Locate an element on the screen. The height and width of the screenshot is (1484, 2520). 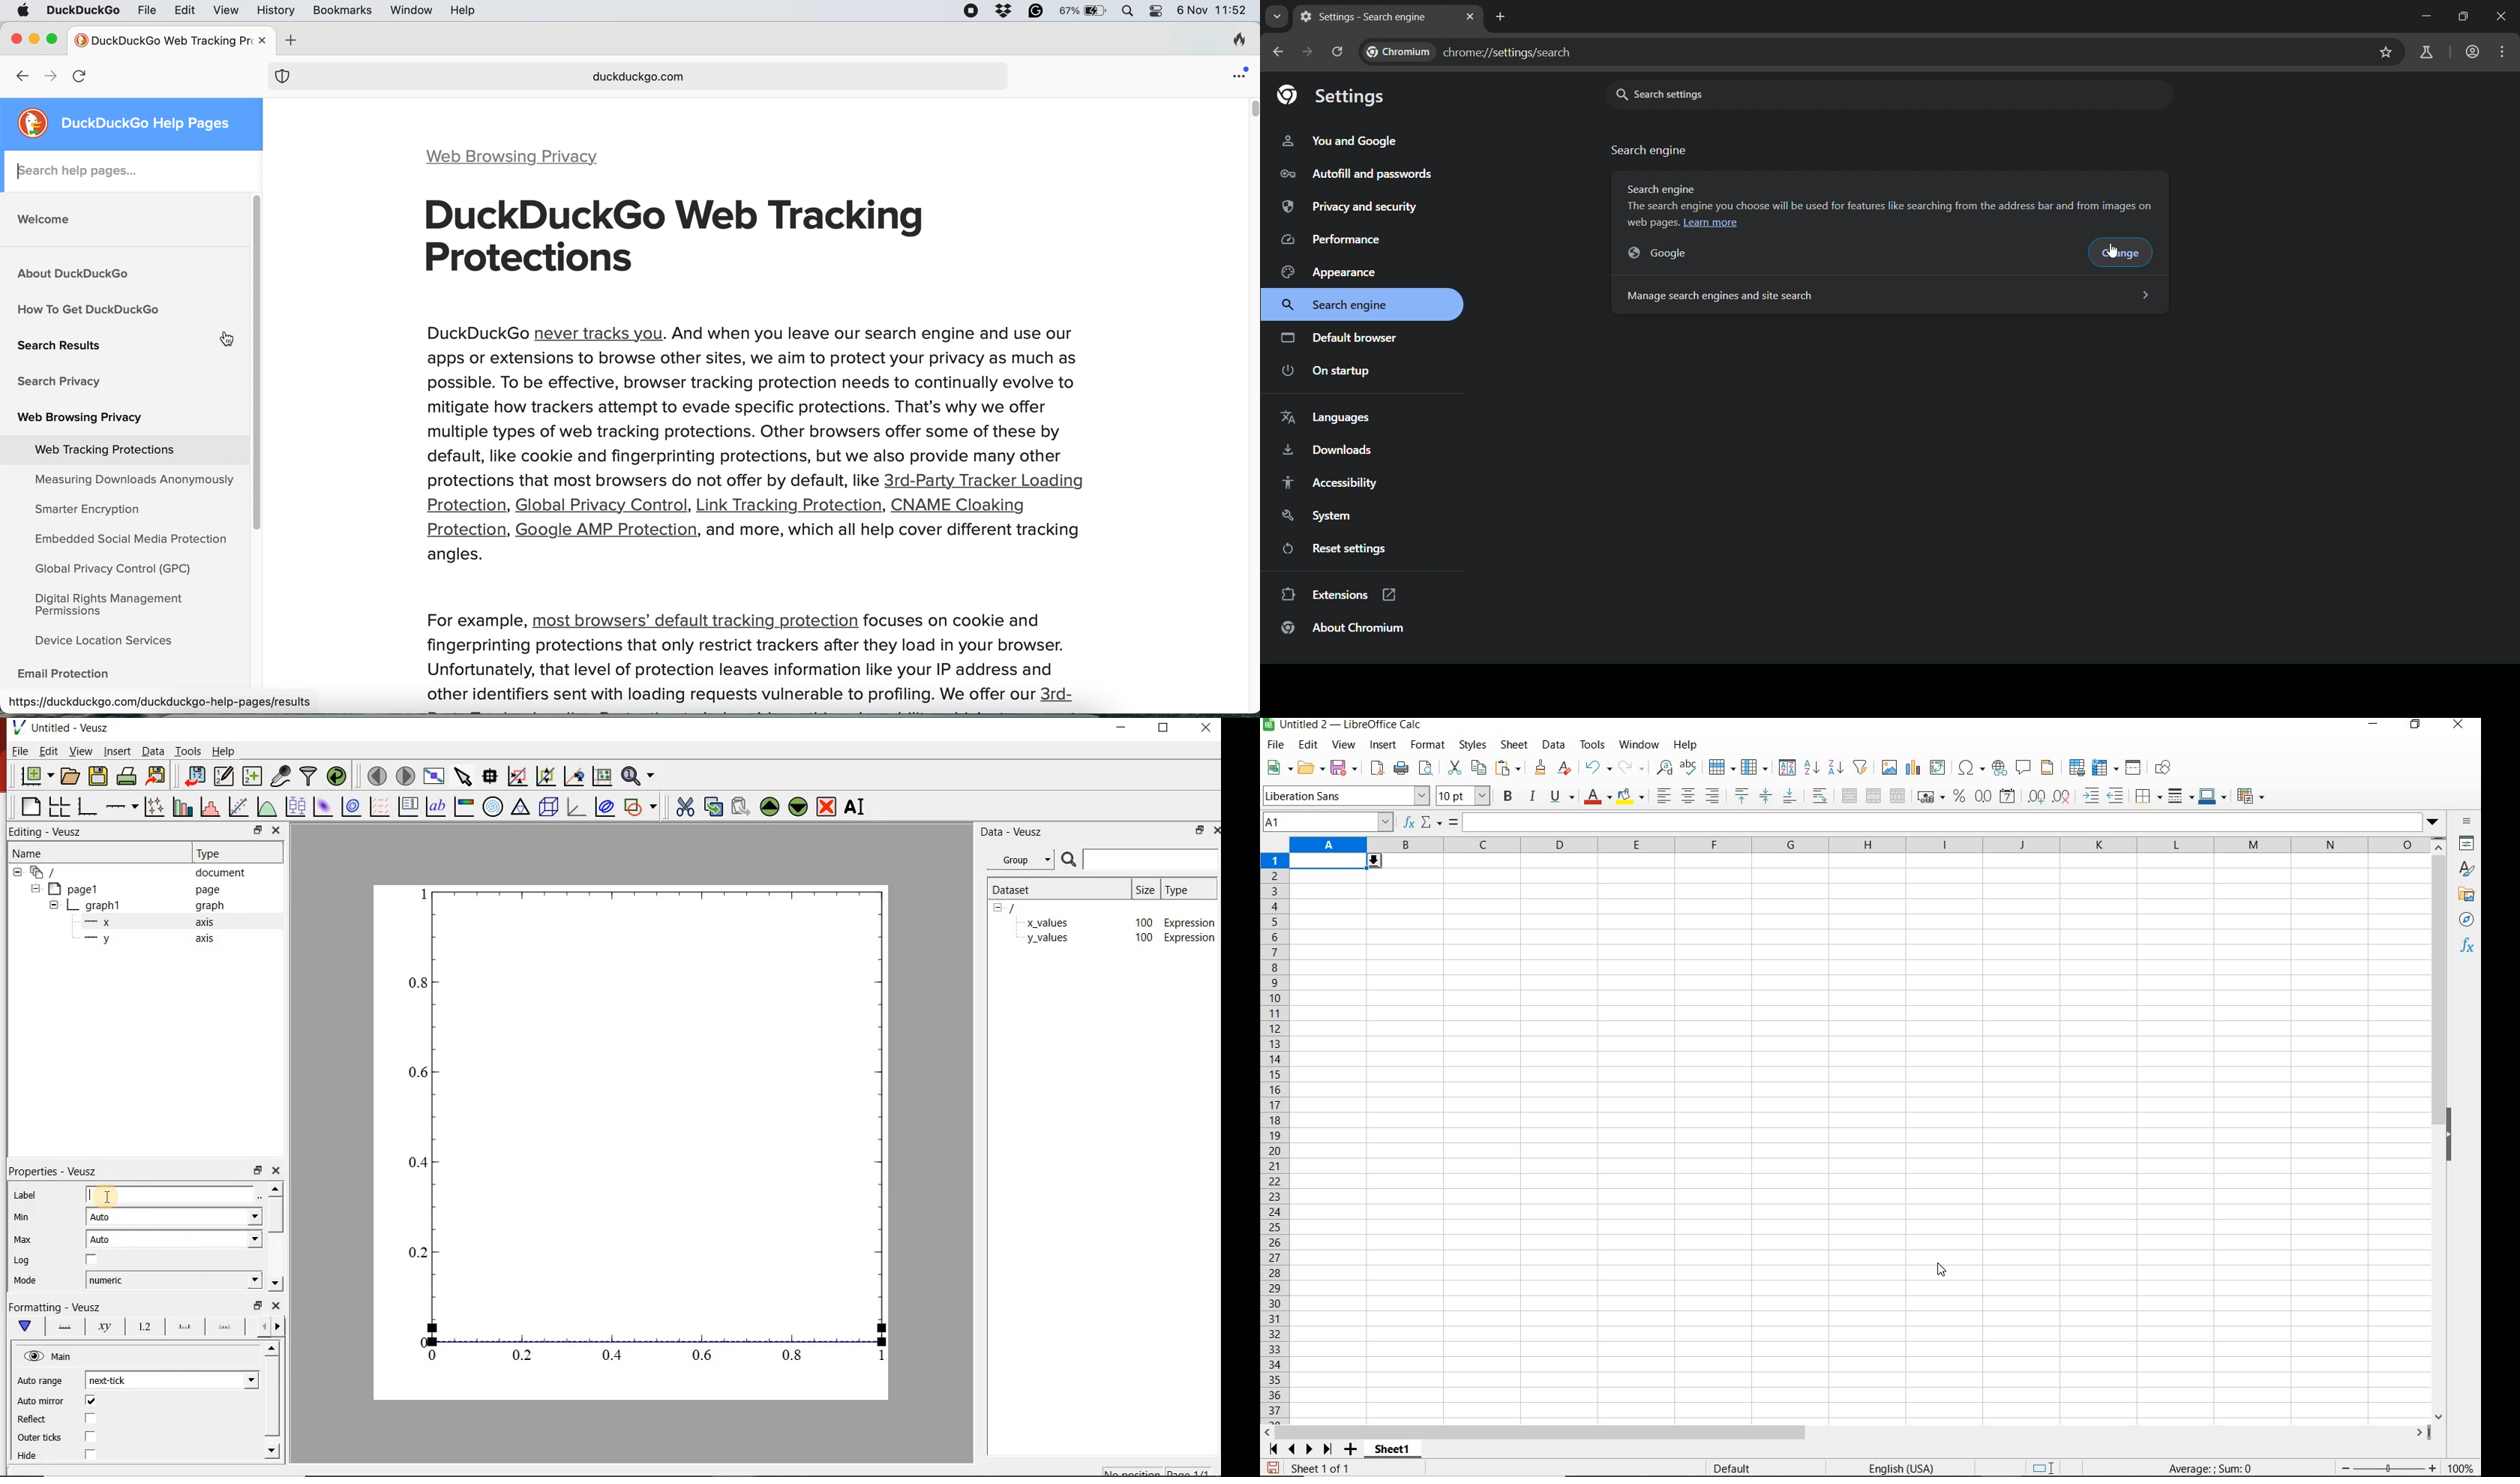
row is located at coordinates (1722, 768).